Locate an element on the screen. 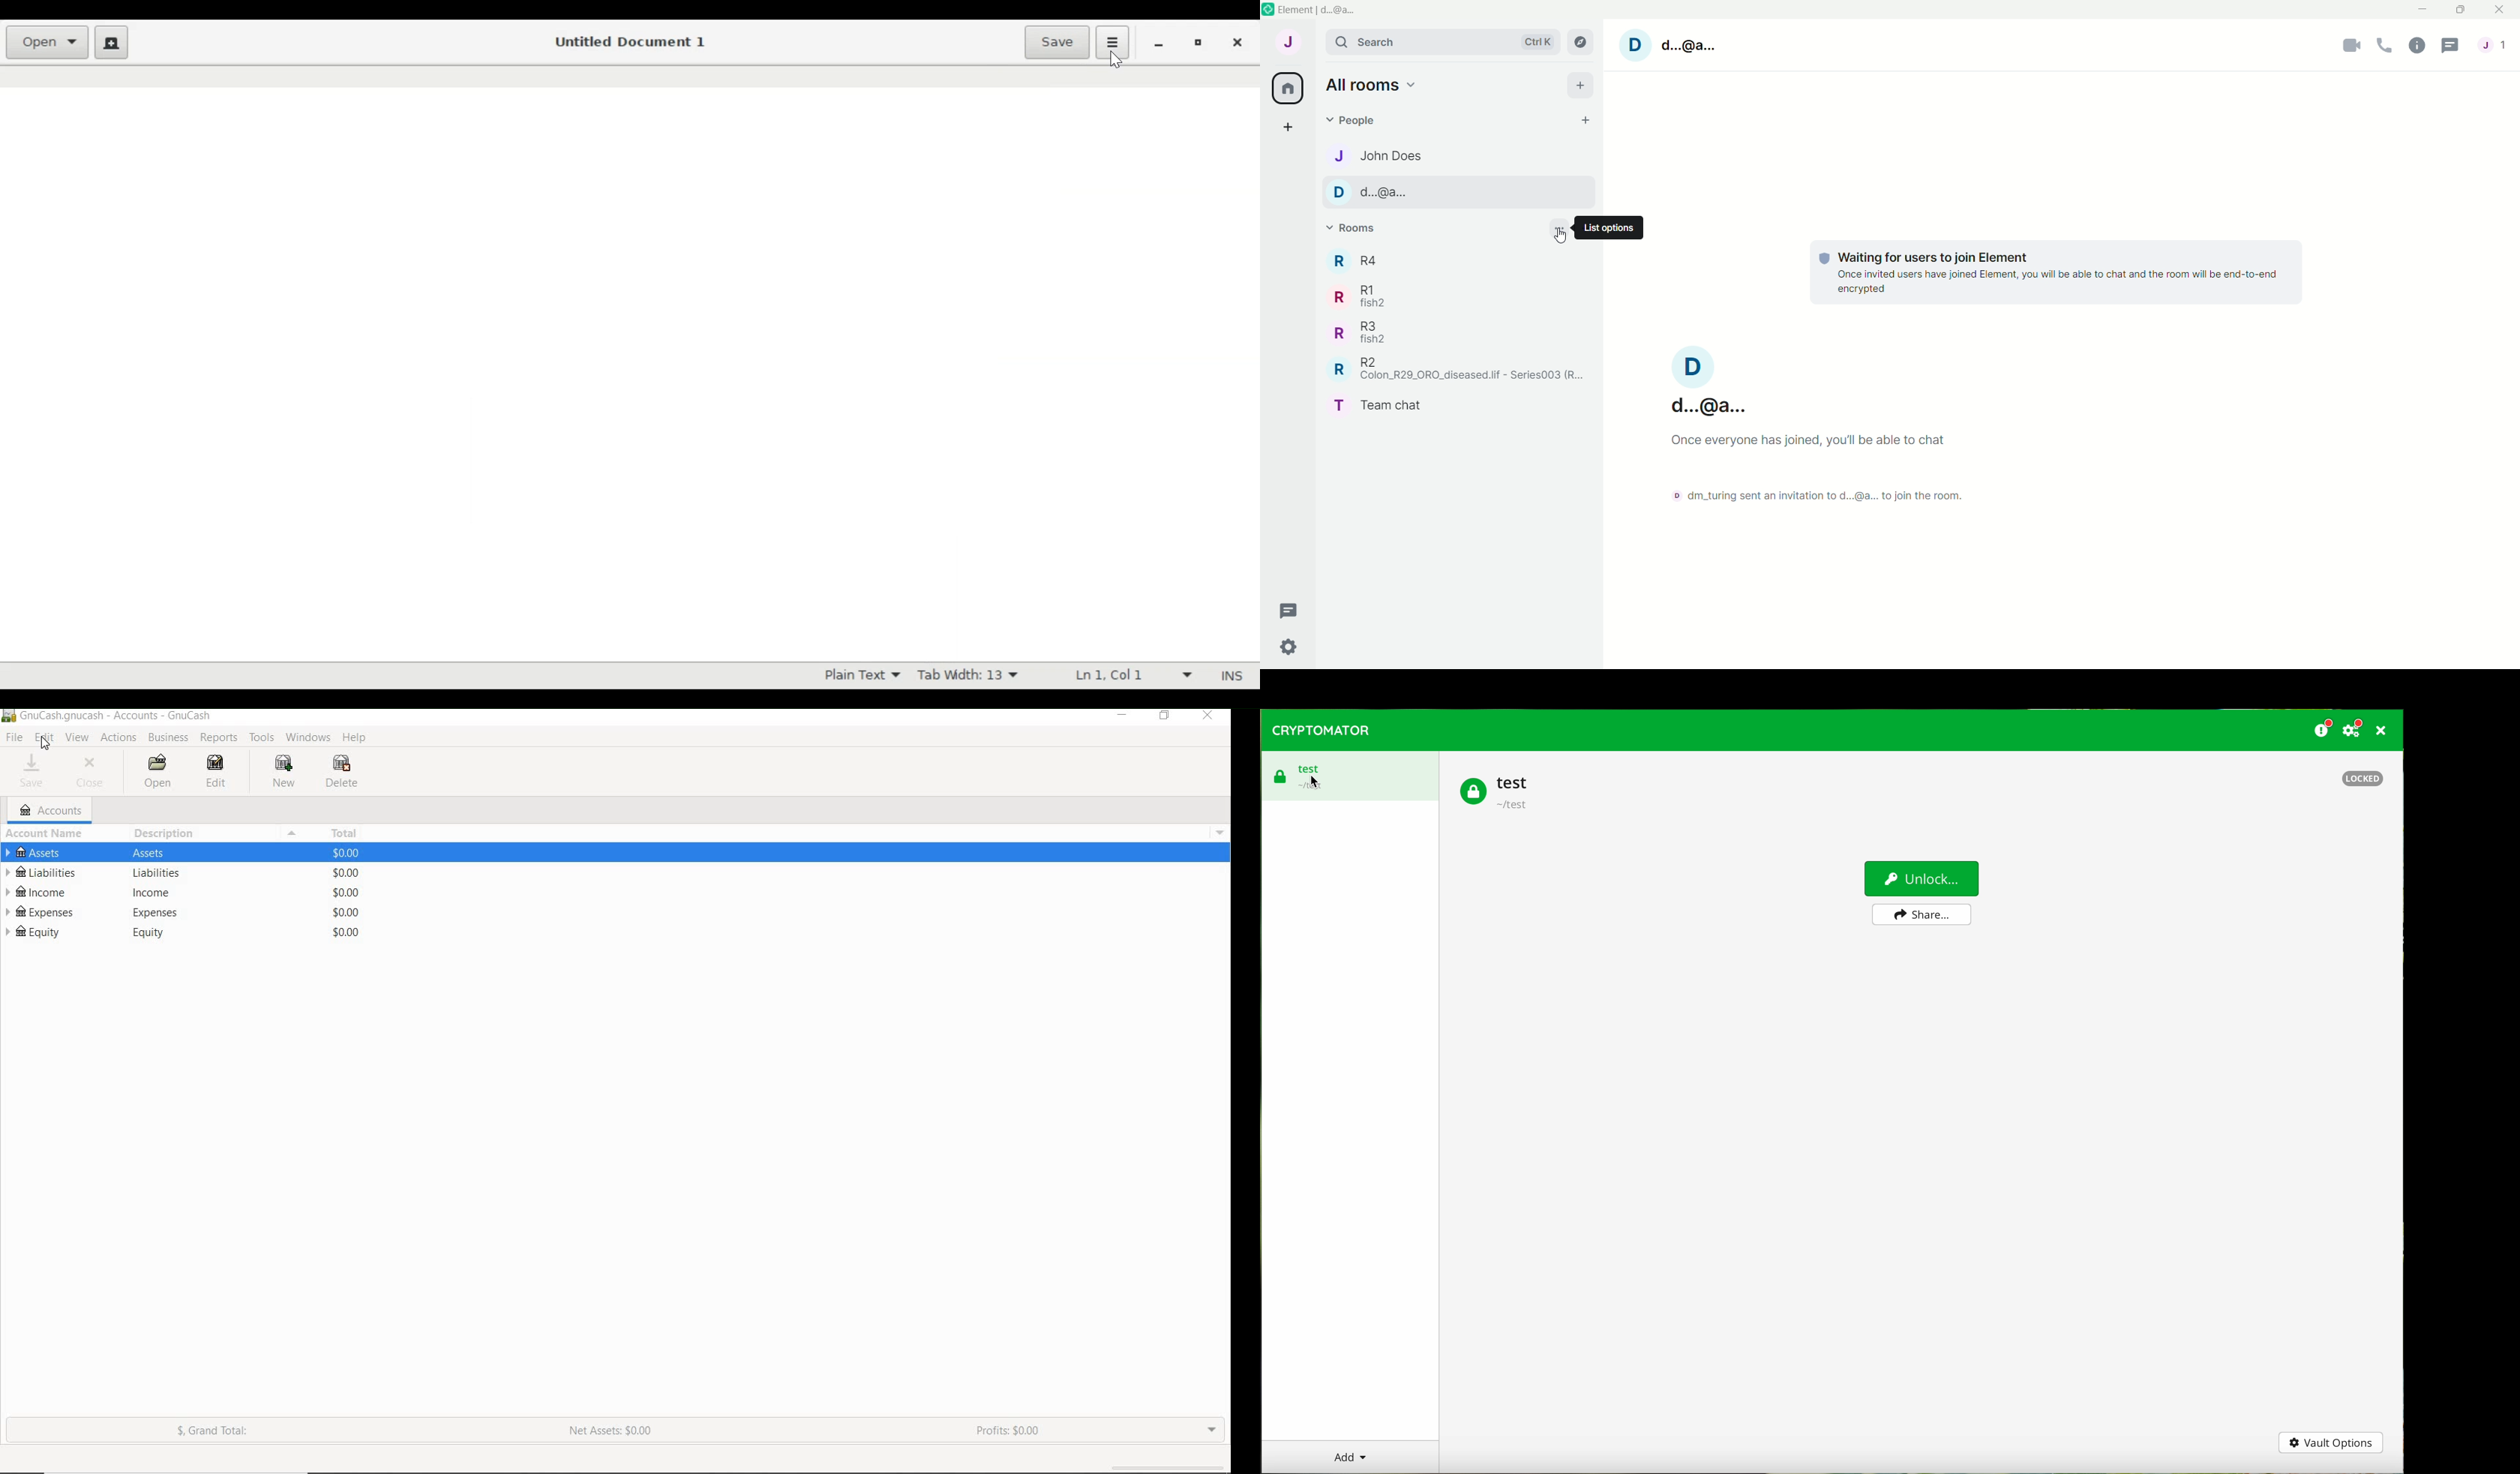  ASSETS is located at coordinates (183, 854).